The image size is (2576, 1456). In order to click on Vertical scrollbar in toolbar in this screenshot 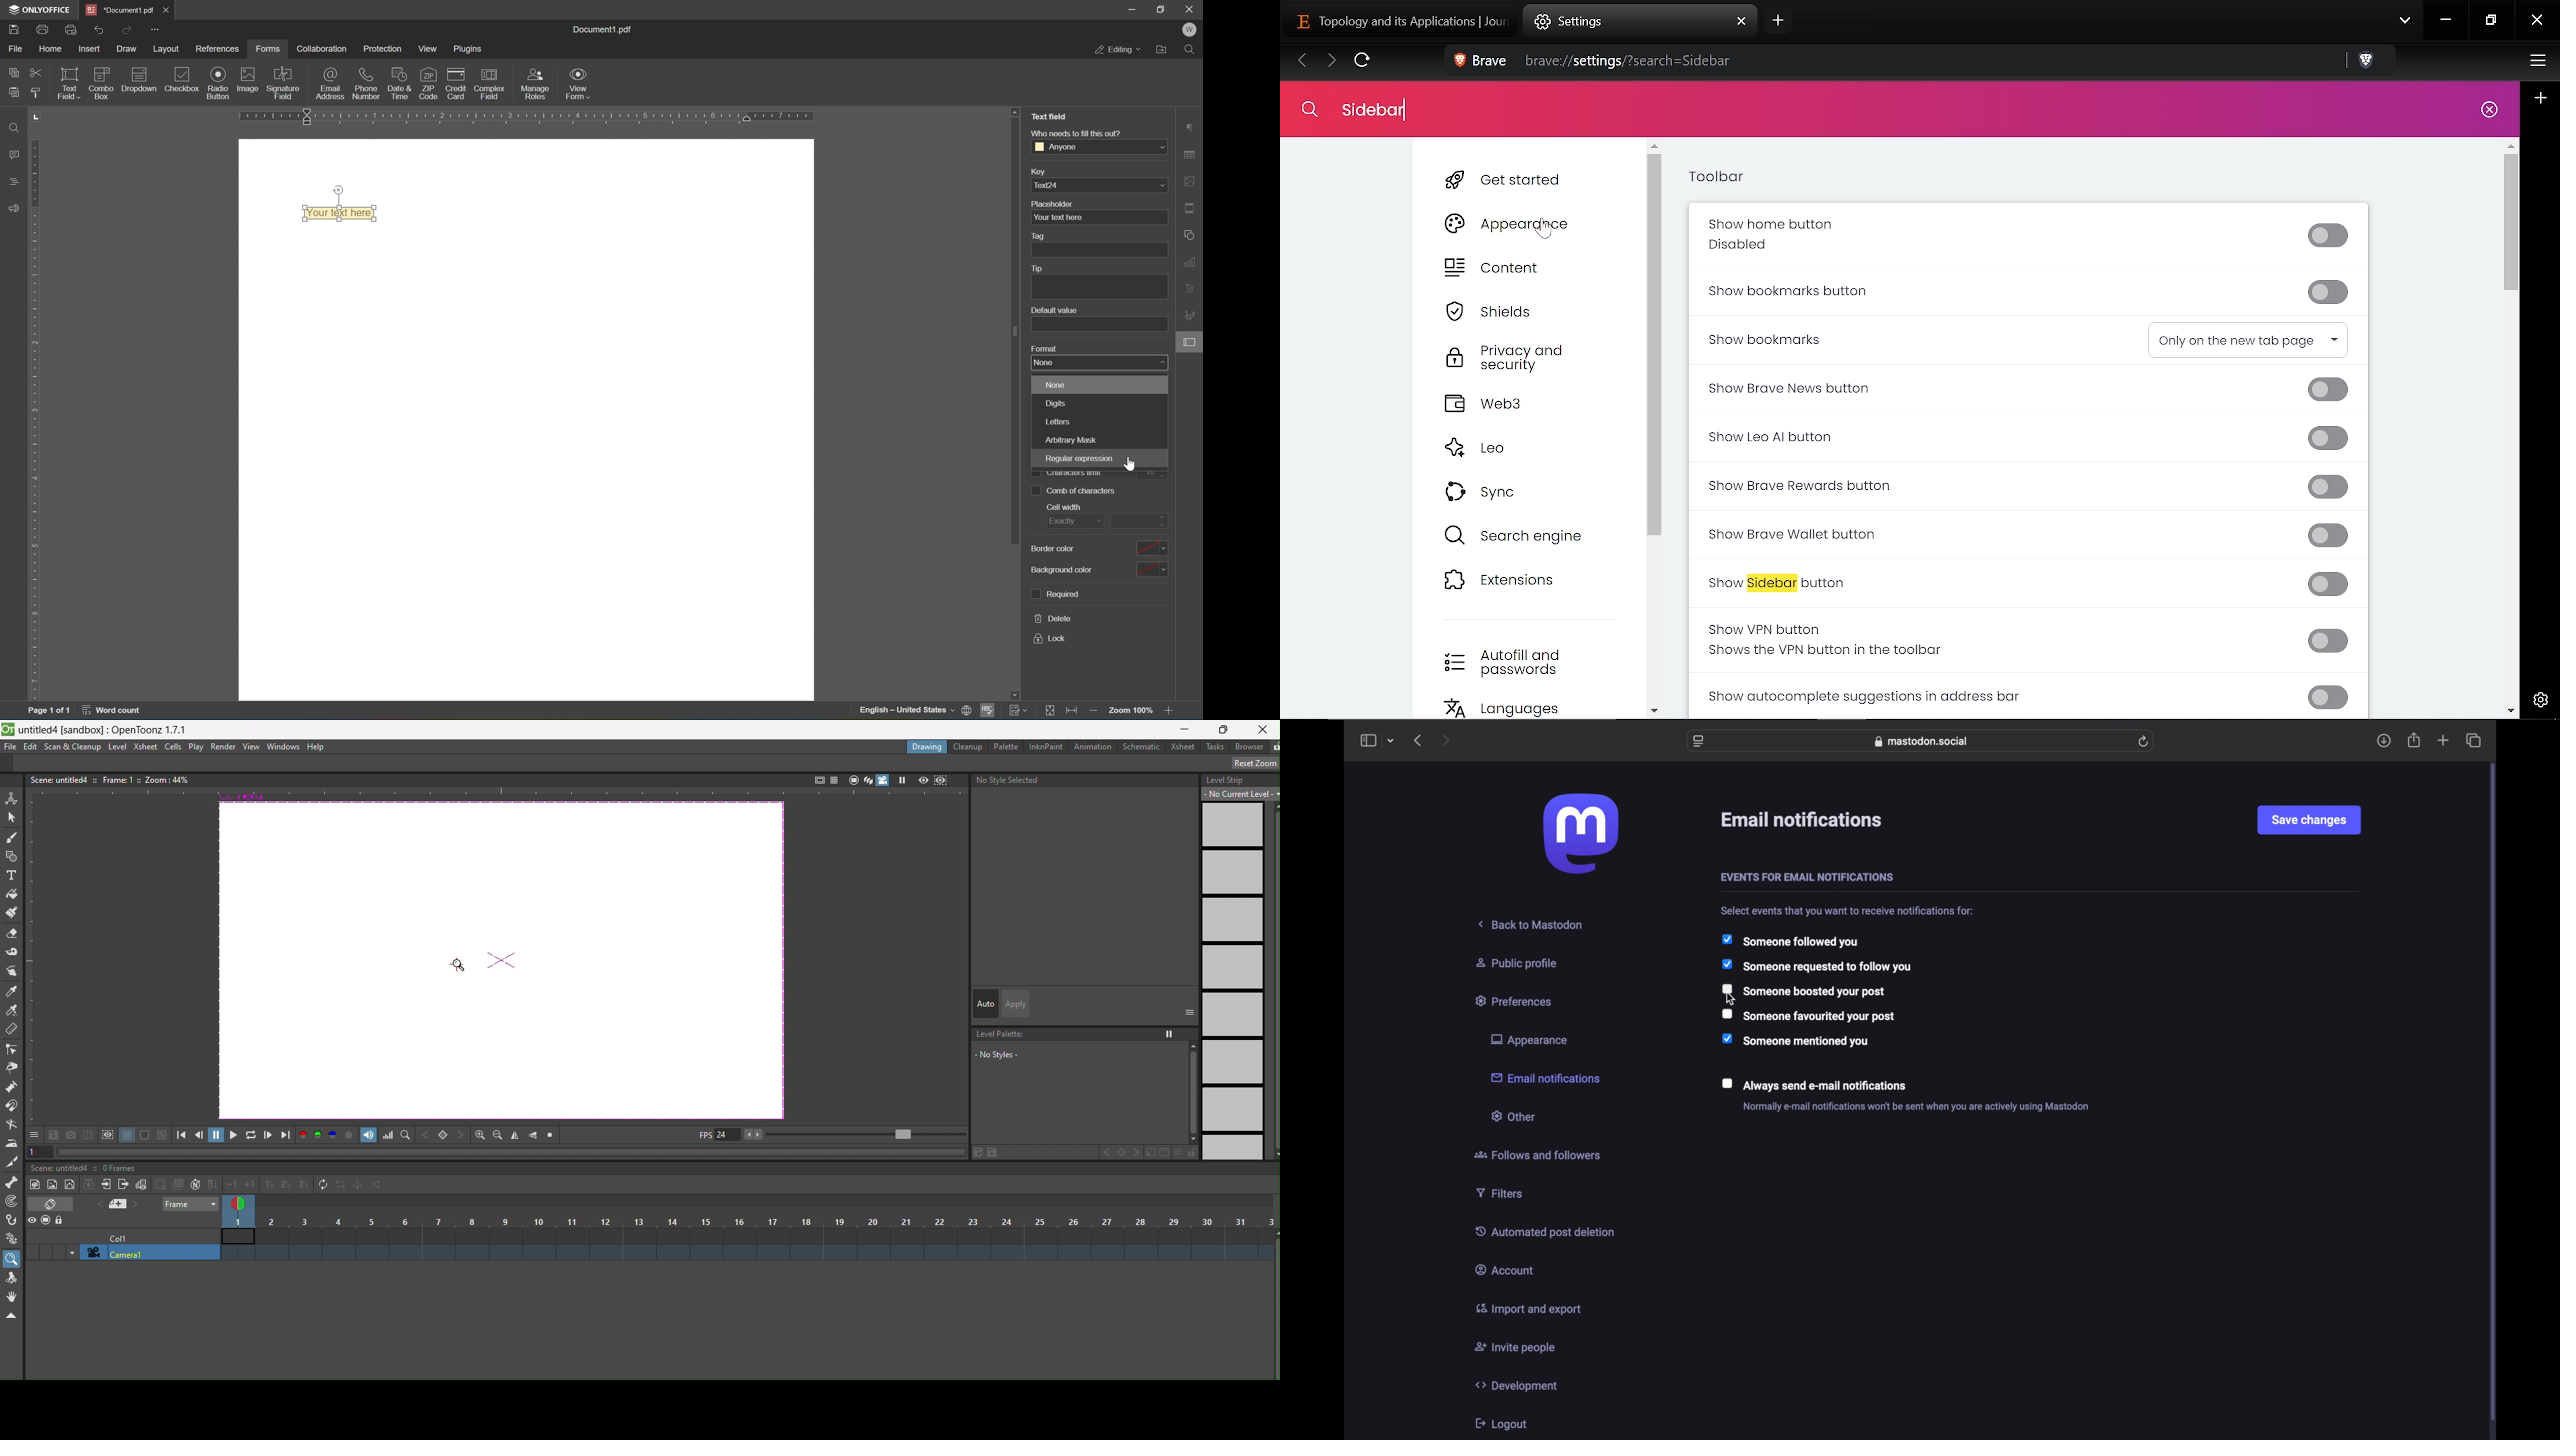, I will do `click(2510, 224)`.